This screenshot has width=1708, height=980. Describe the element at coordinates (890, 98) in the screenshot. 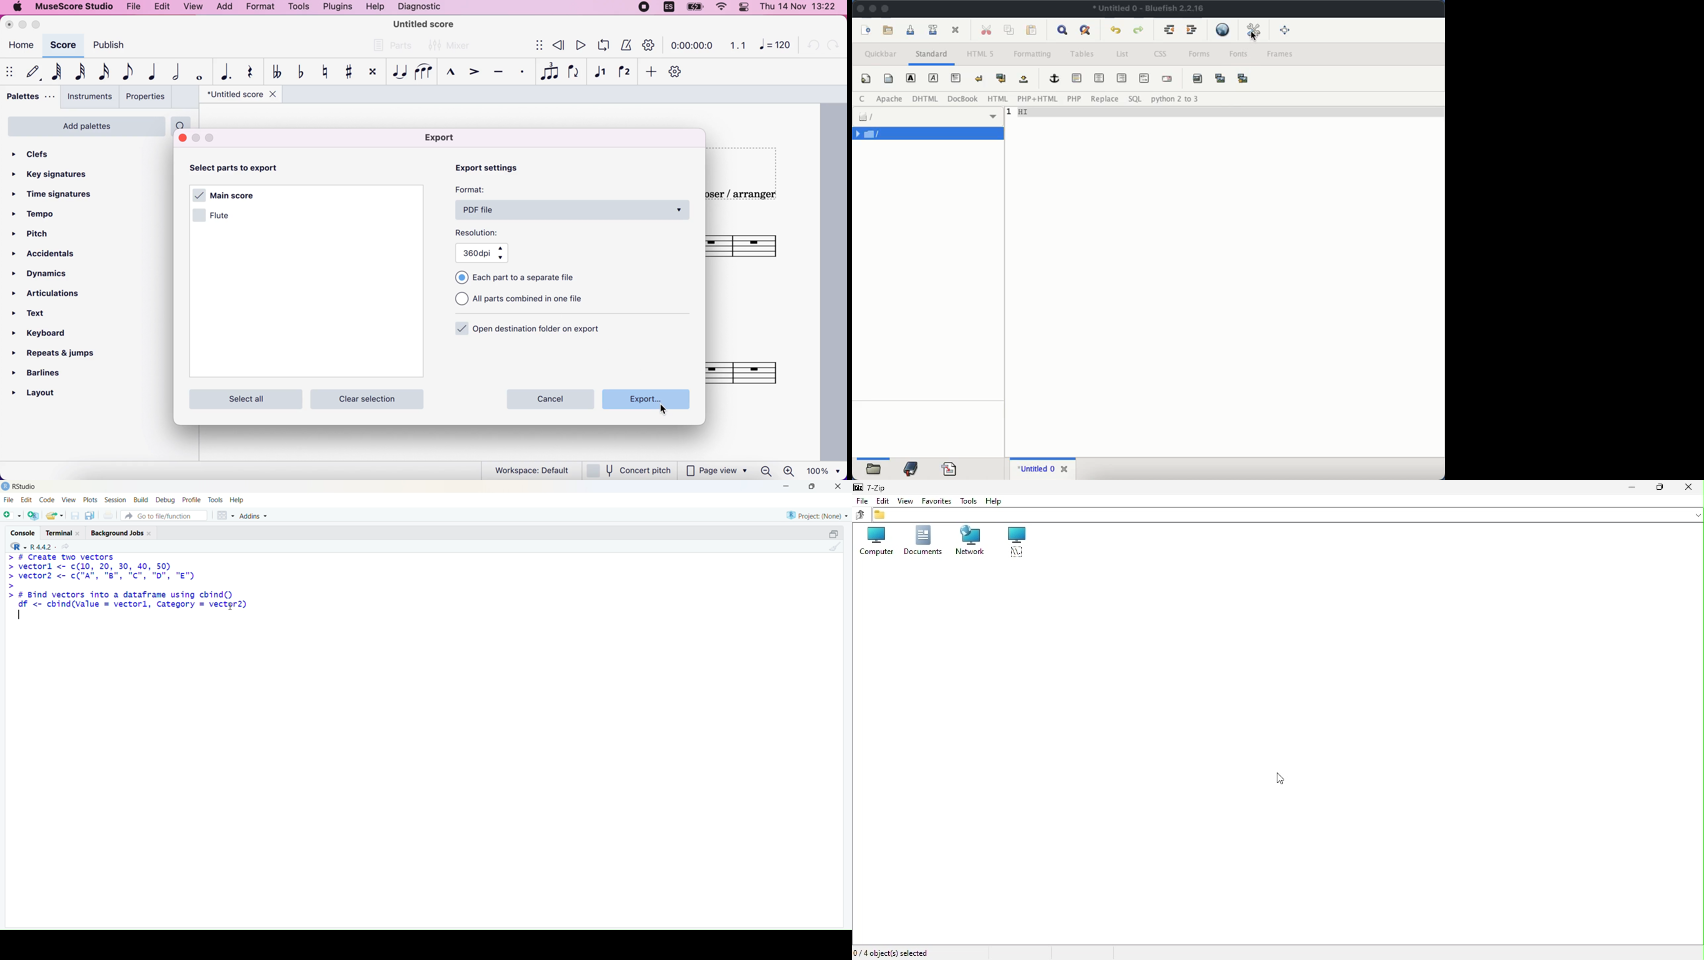

I see `apache` at that location.